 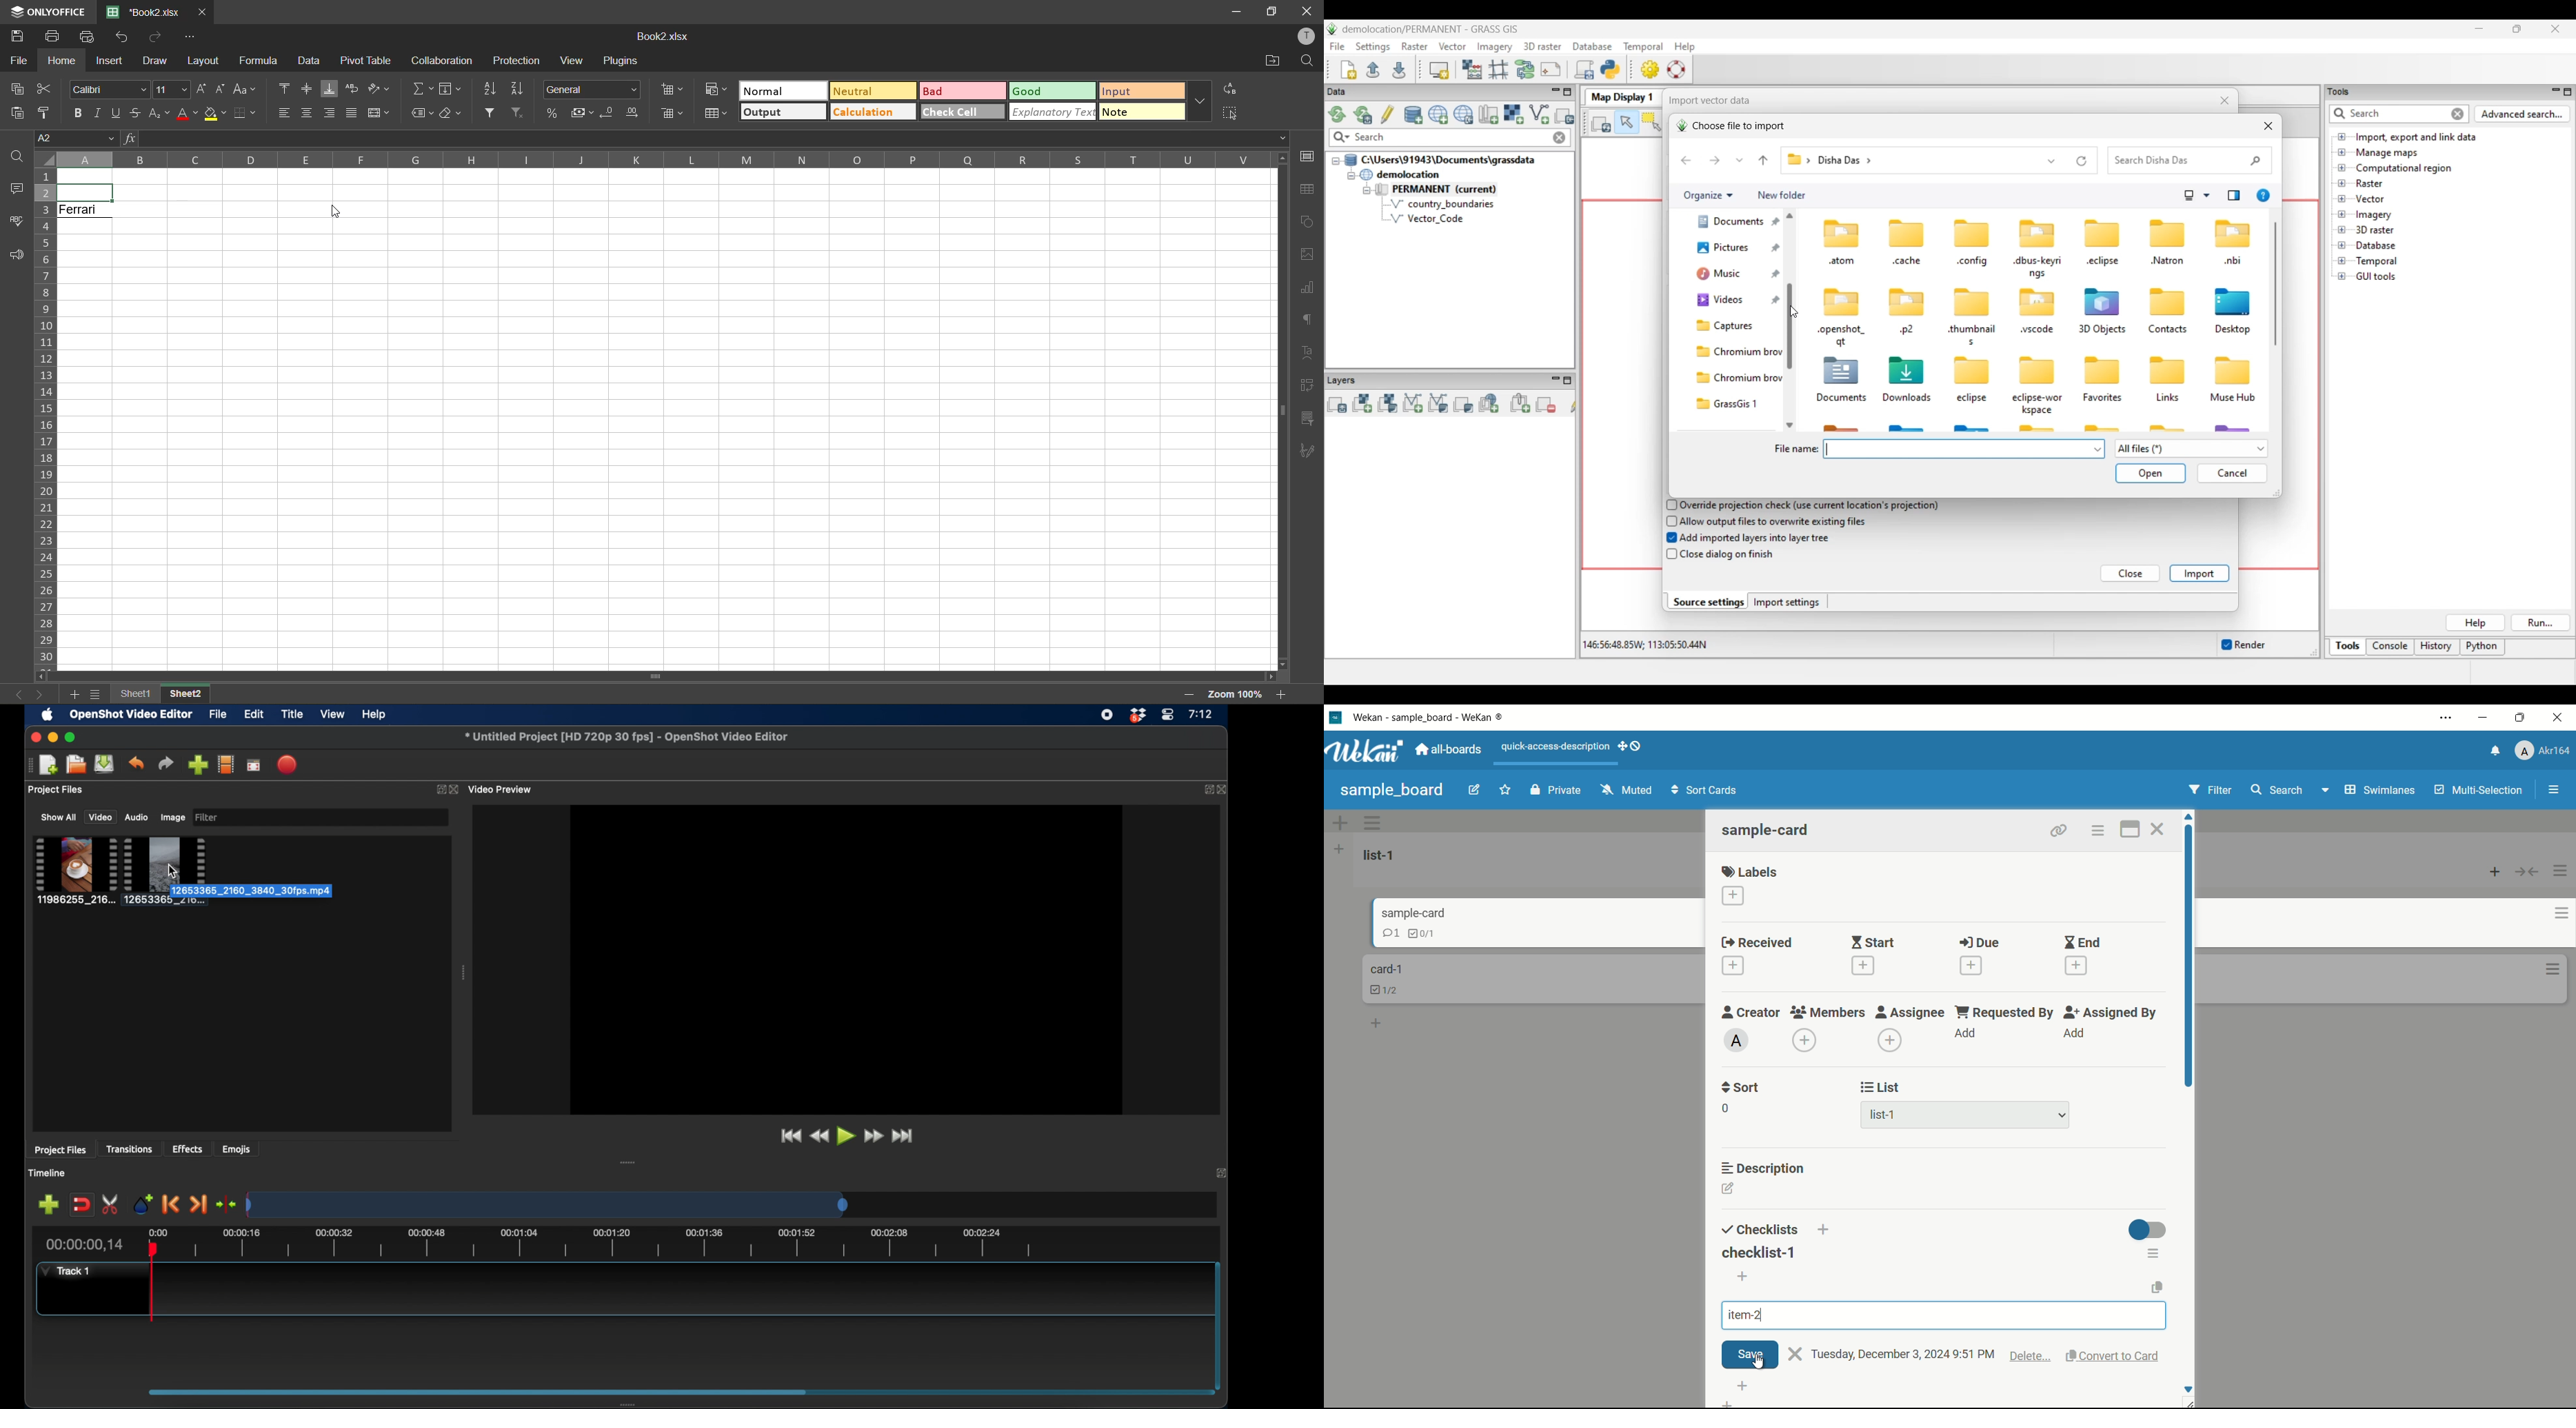 What do you see at coordinates (171, 88) in the screenshot?
I see `font size` at bounding box center [171, 88].